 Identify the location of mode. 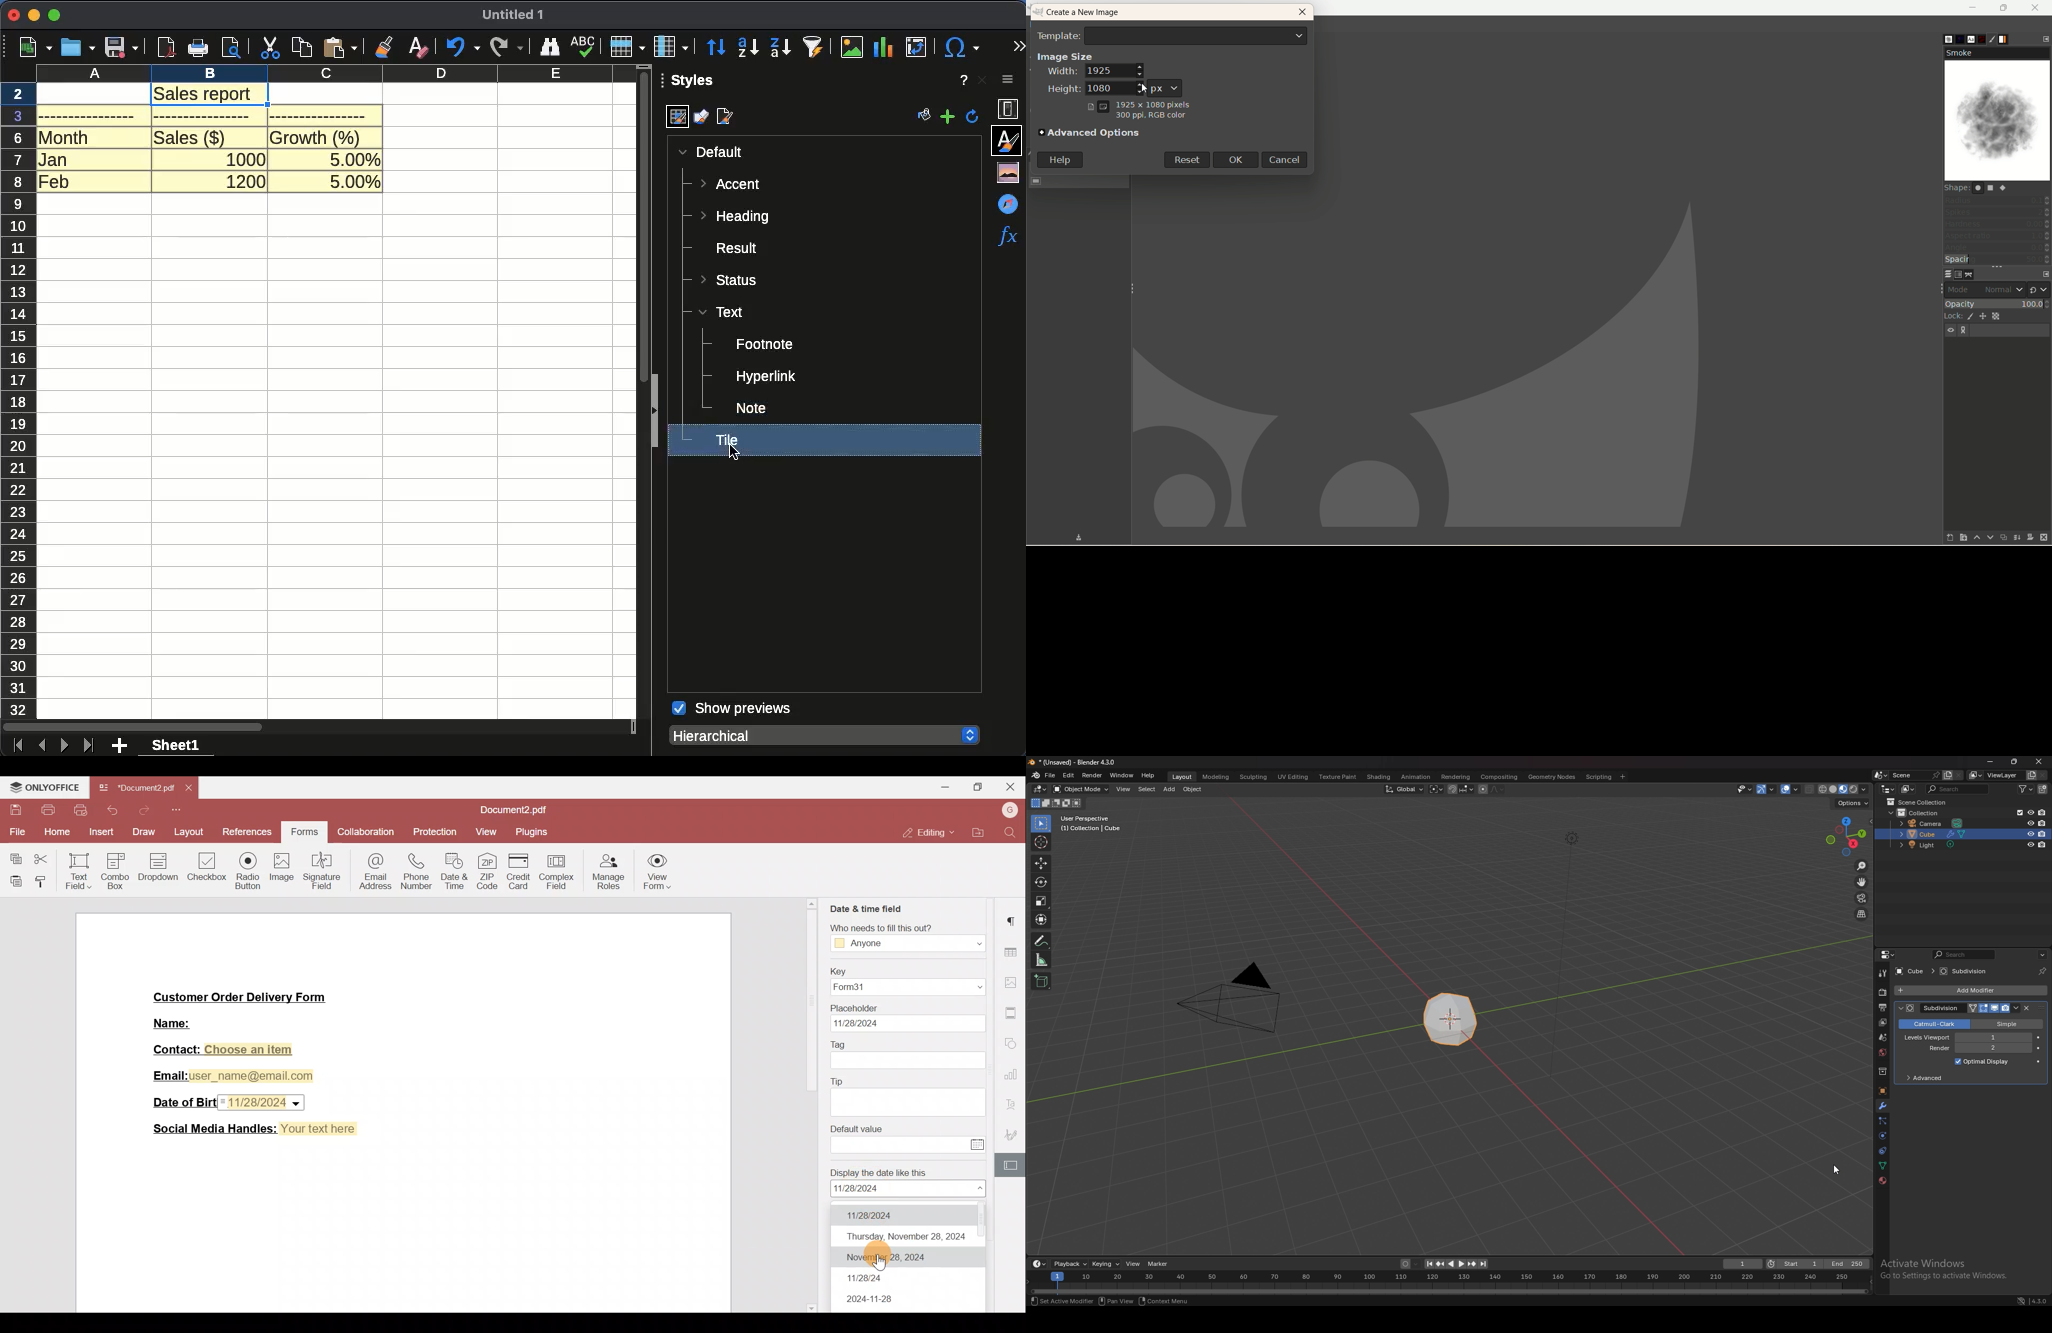
(1961, 289).